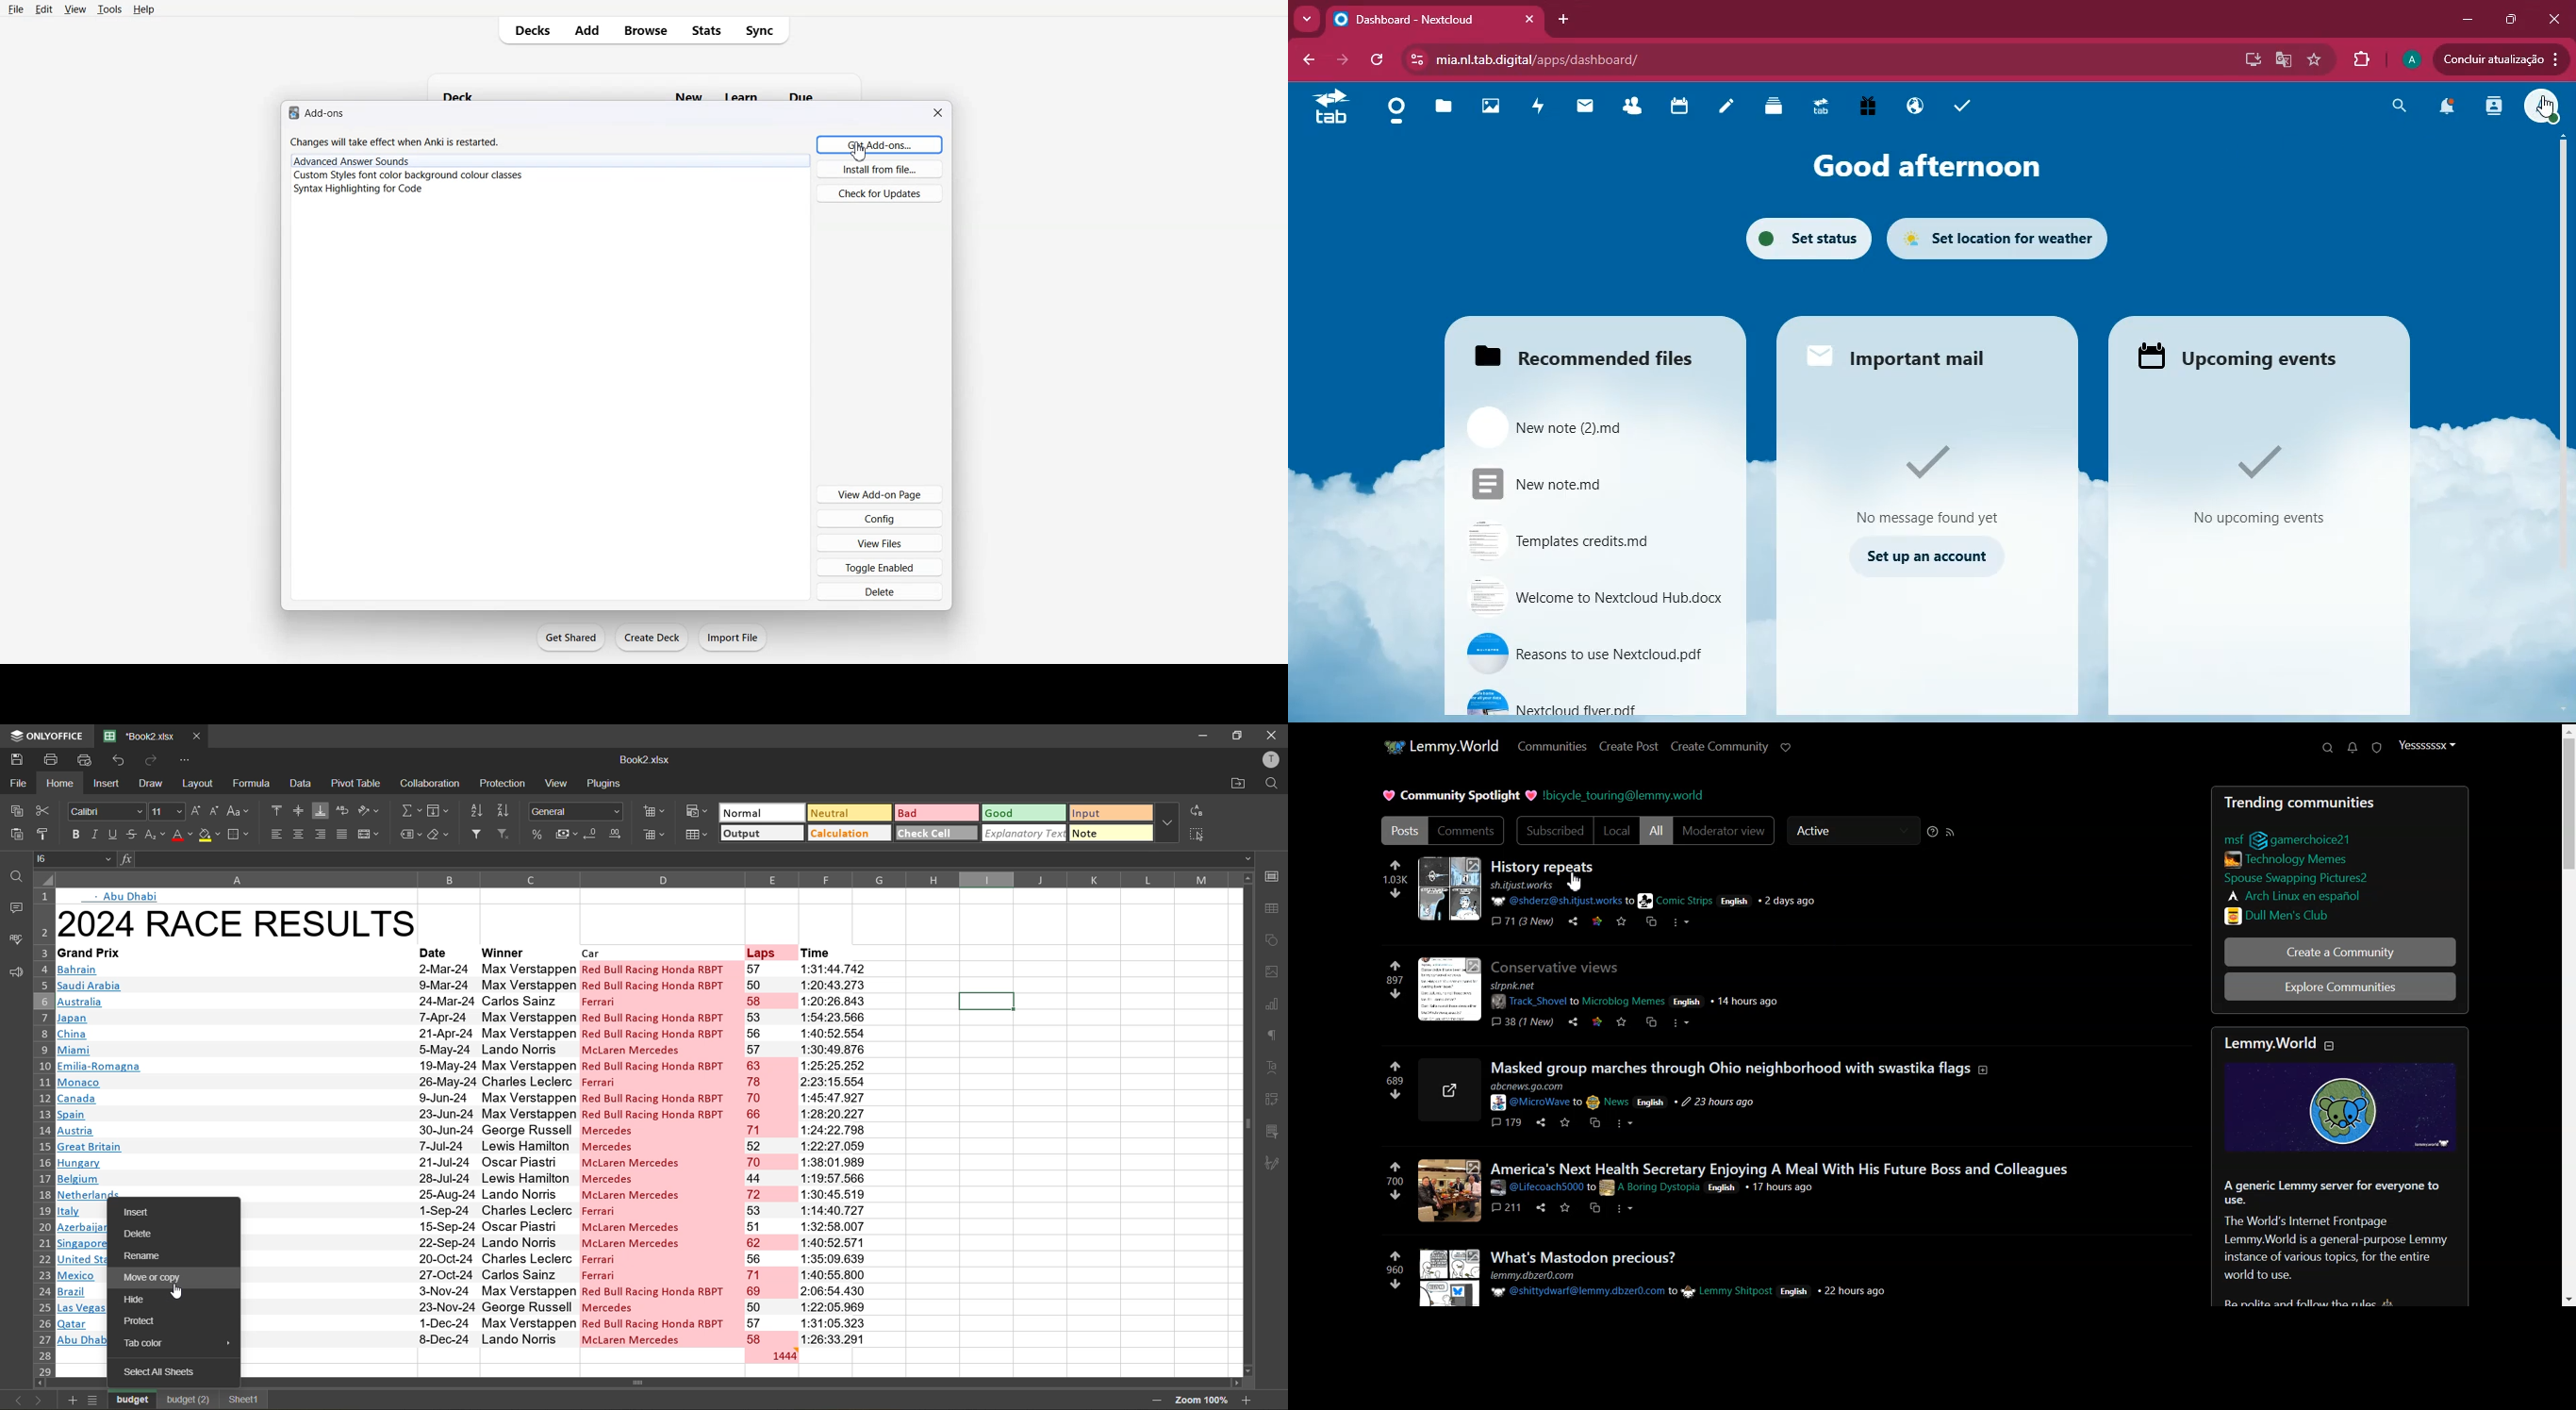 Image resolution: width=2576 pixels, height=1428 pixels. Describe the element at coordinates (2001, 238) in the screenshot. I see `set location` at that location.